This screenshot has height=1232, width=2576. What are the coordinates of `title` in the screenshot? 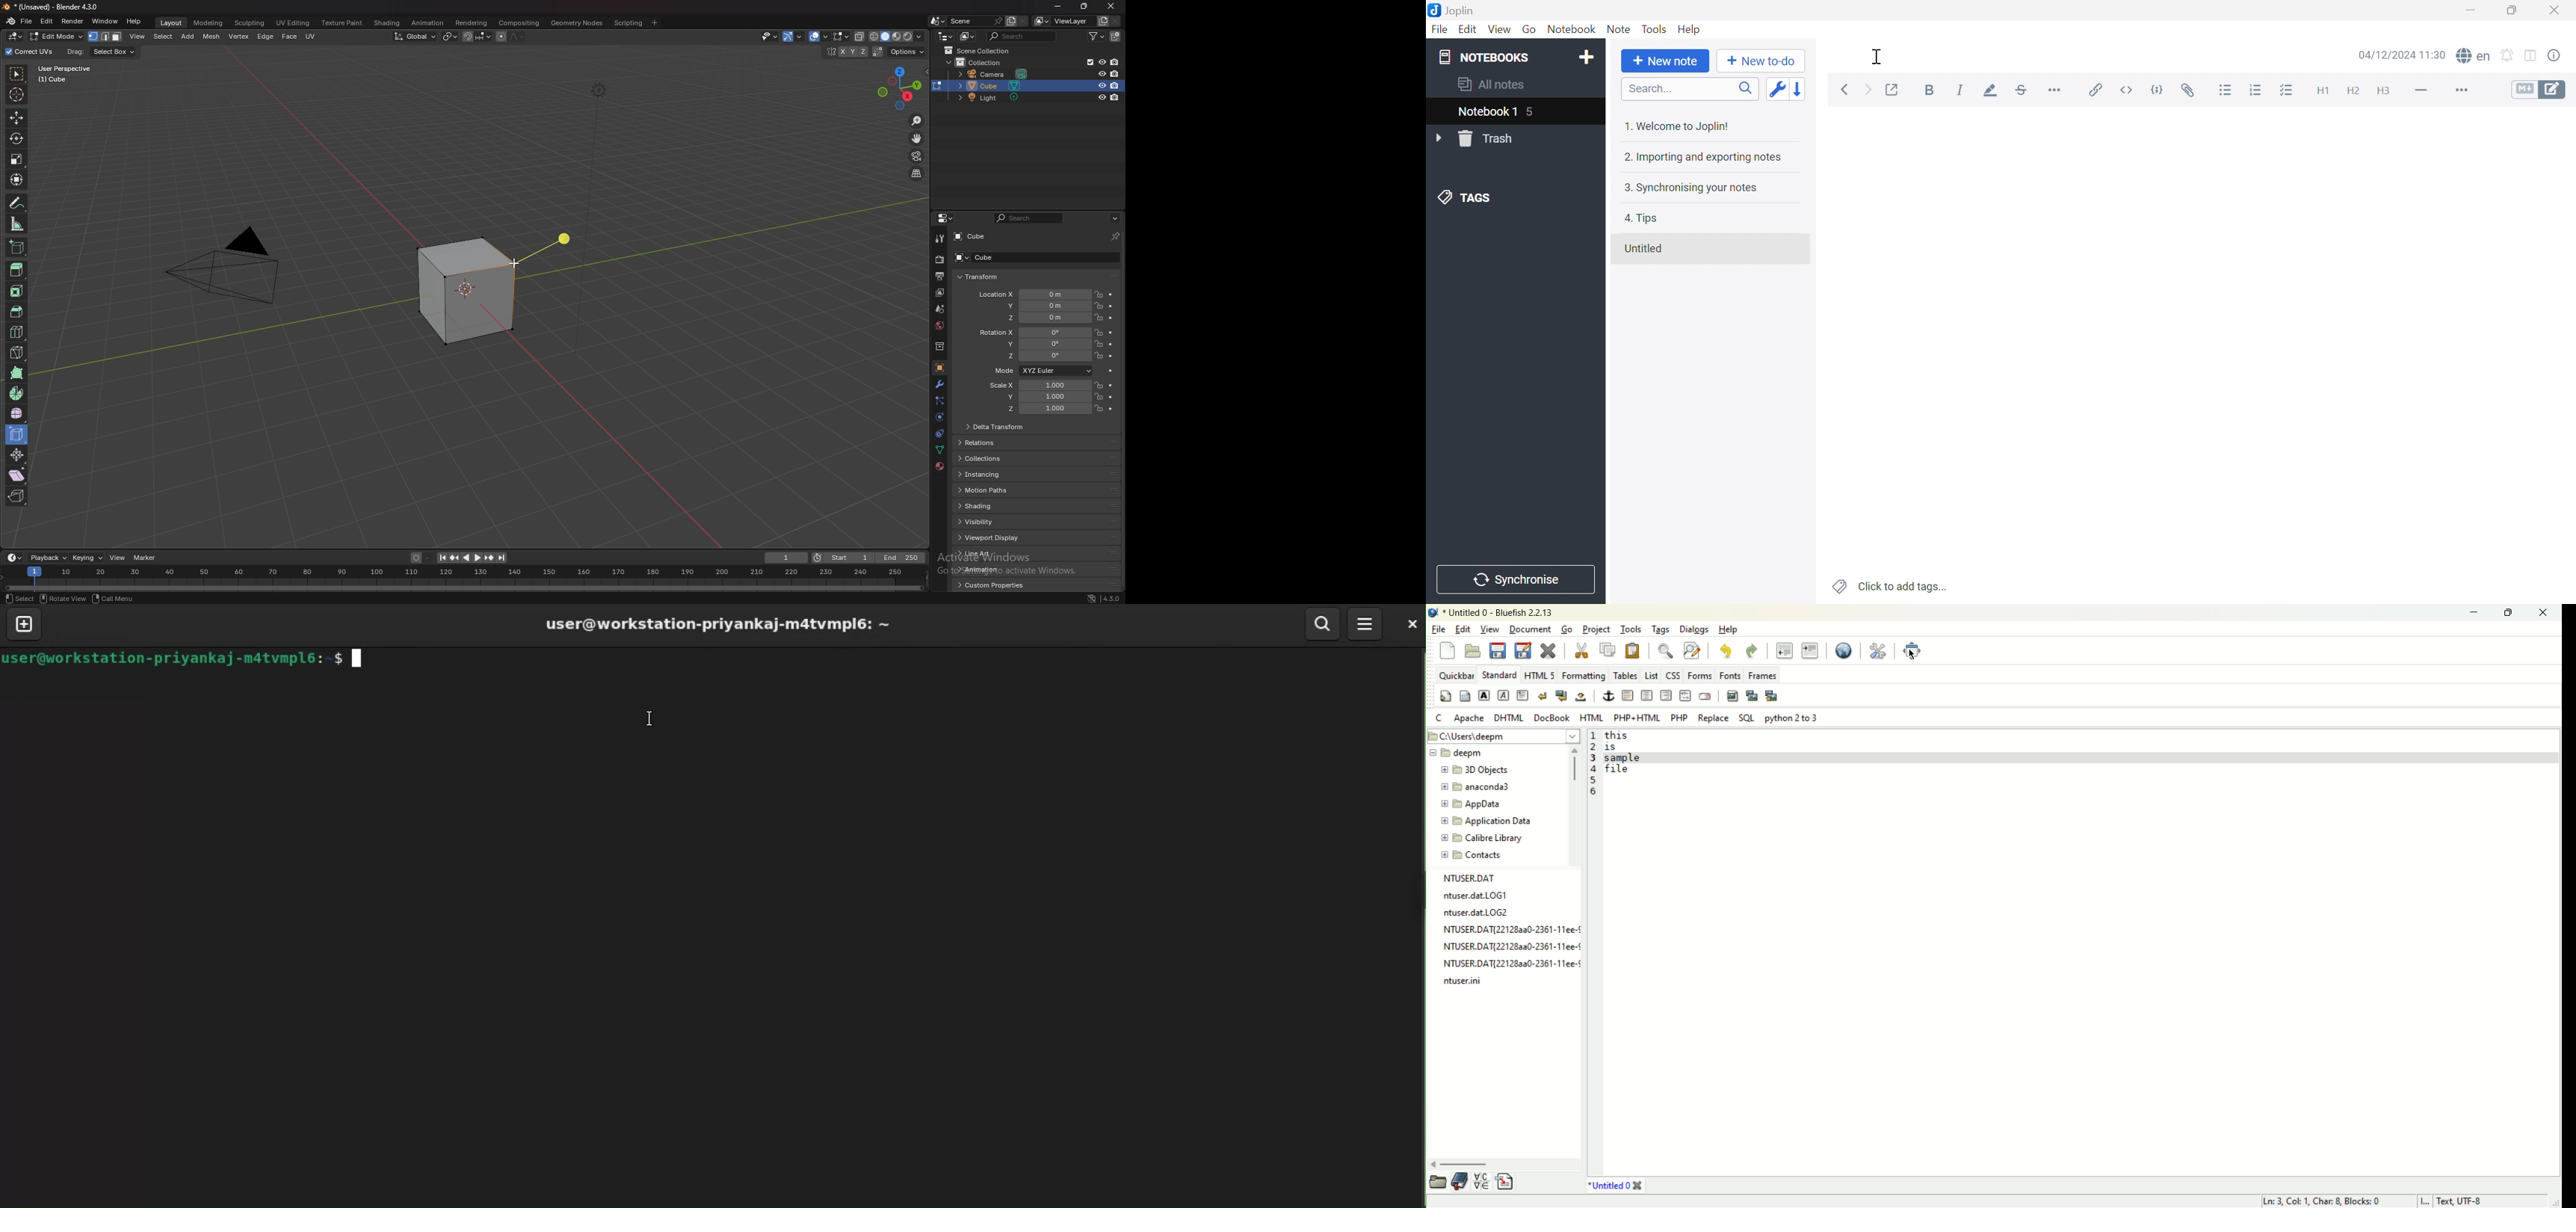 It's located at (56, 6).